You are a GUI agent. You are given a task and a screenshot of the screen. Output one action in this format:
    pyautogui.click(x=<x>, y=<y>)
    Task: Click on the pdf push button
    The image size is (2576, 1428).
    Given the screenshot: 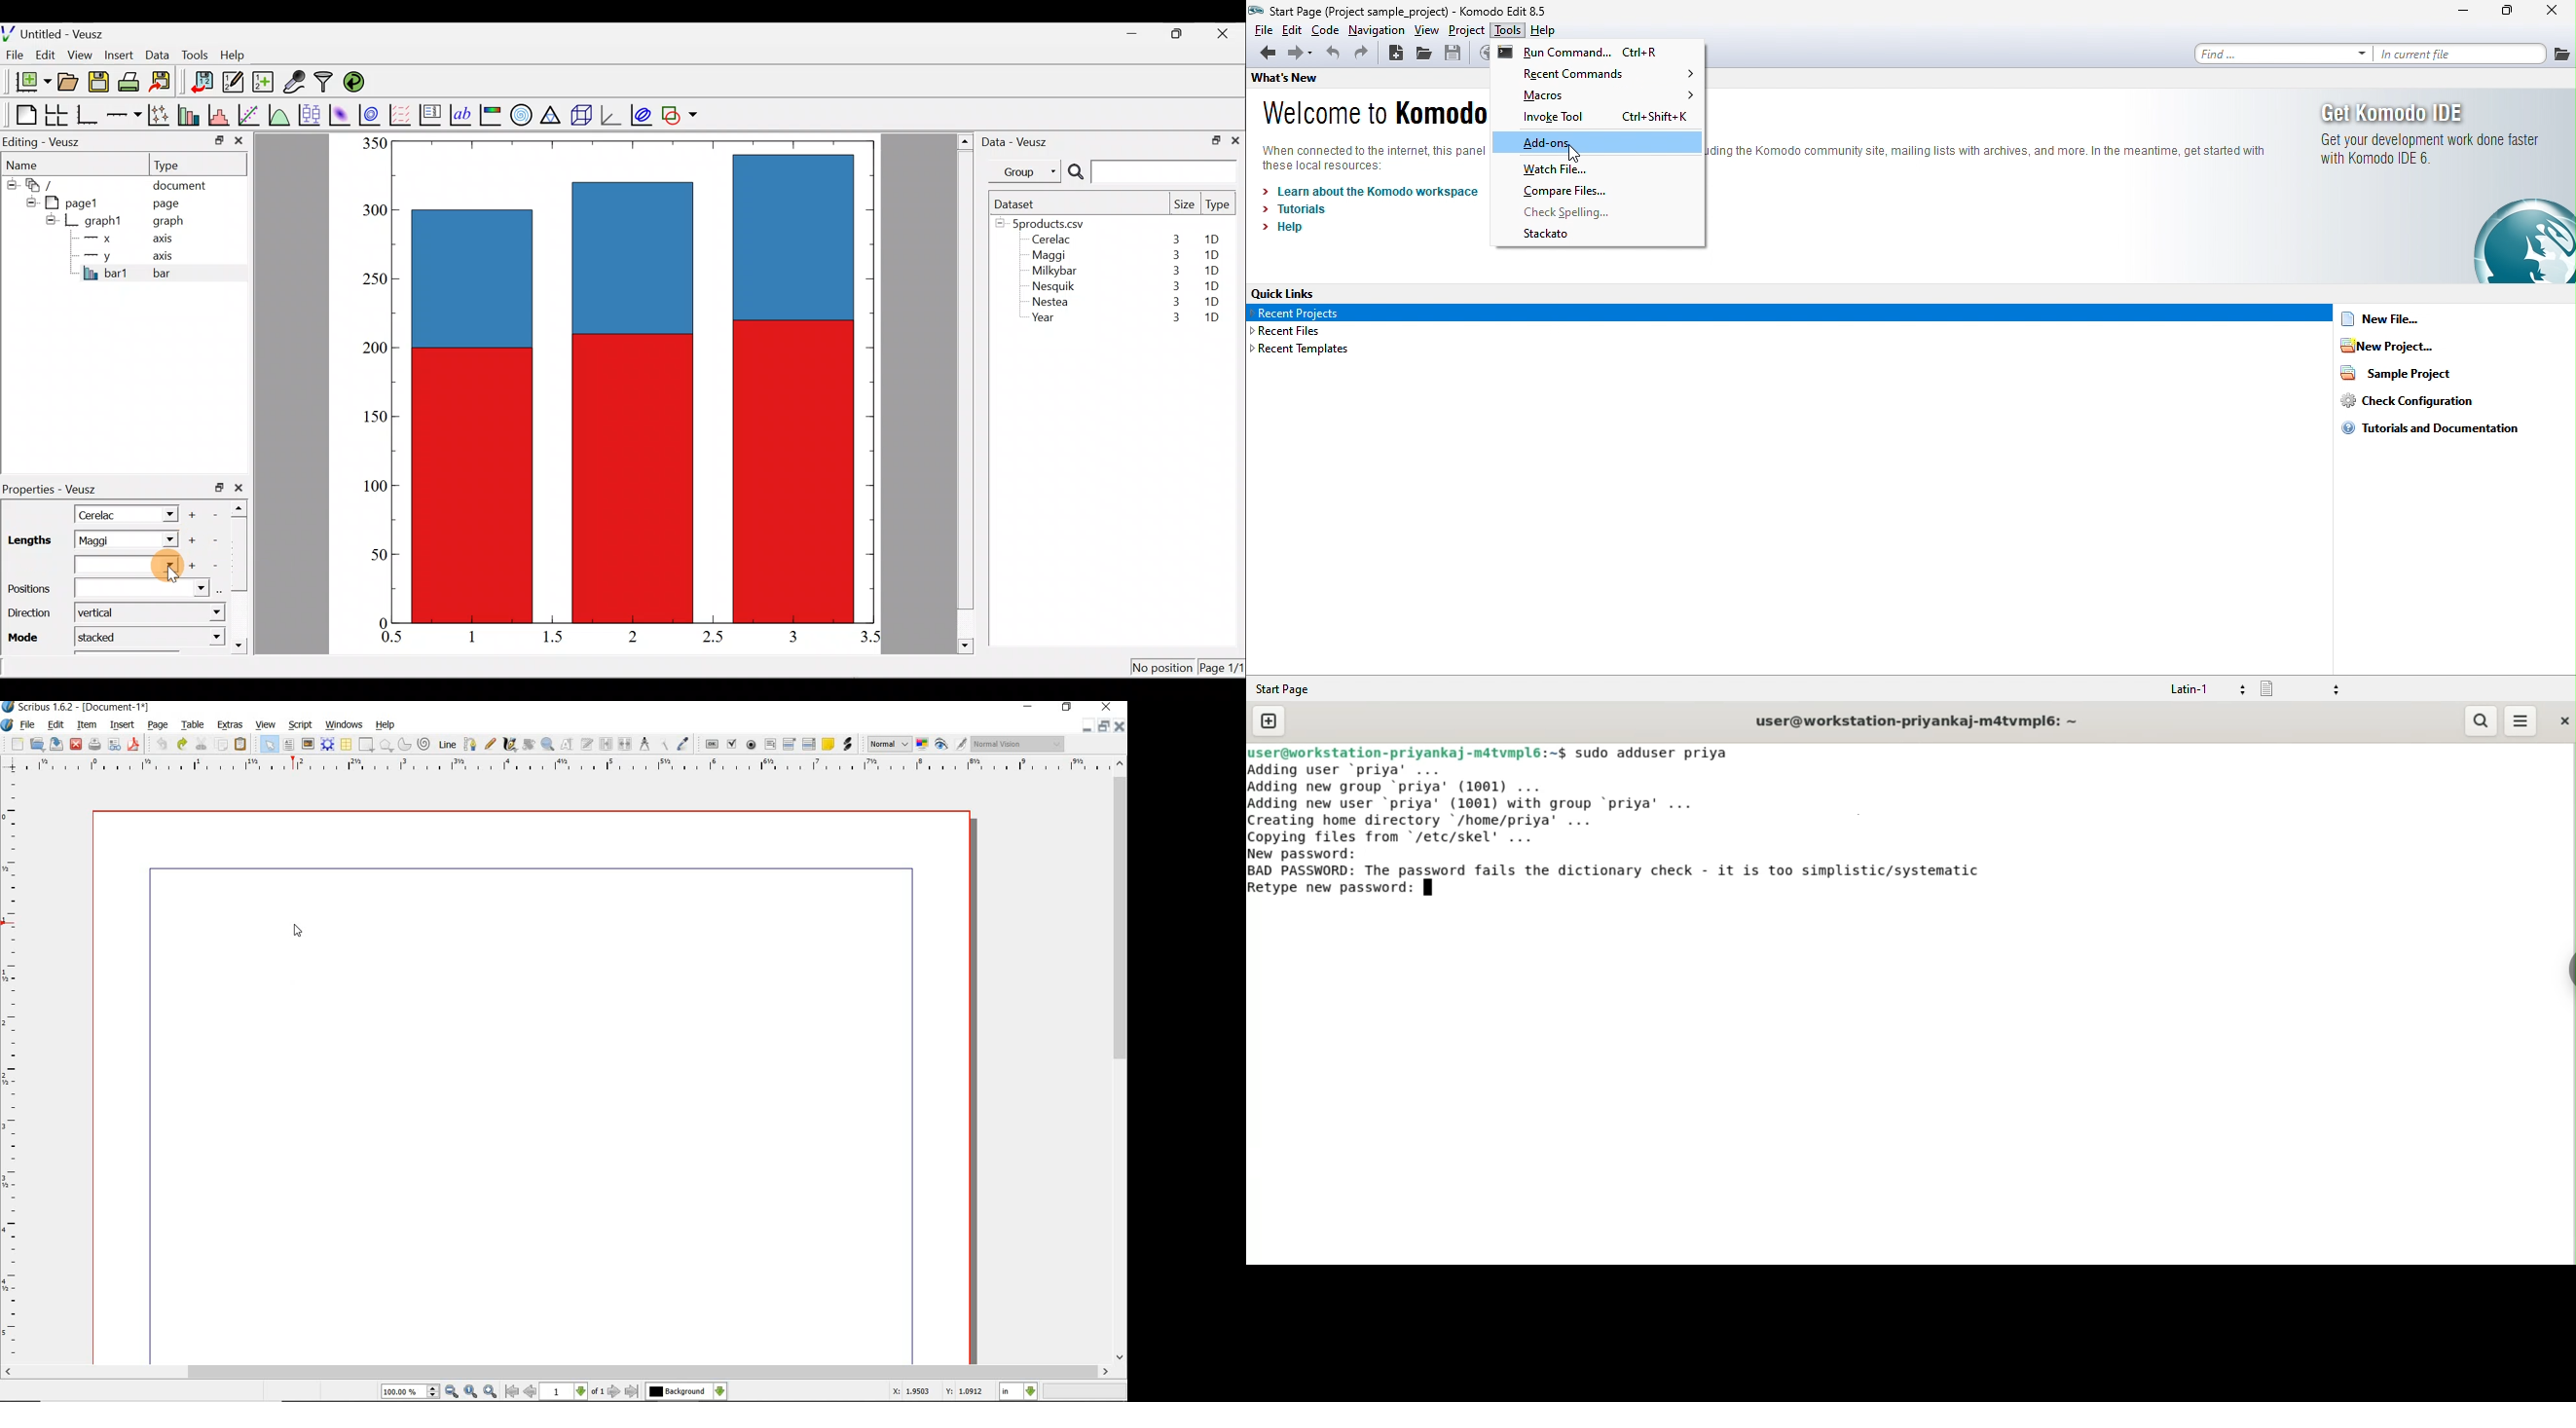 What is the action you would take?
    pyautogui.click(x=712, y=743)
    